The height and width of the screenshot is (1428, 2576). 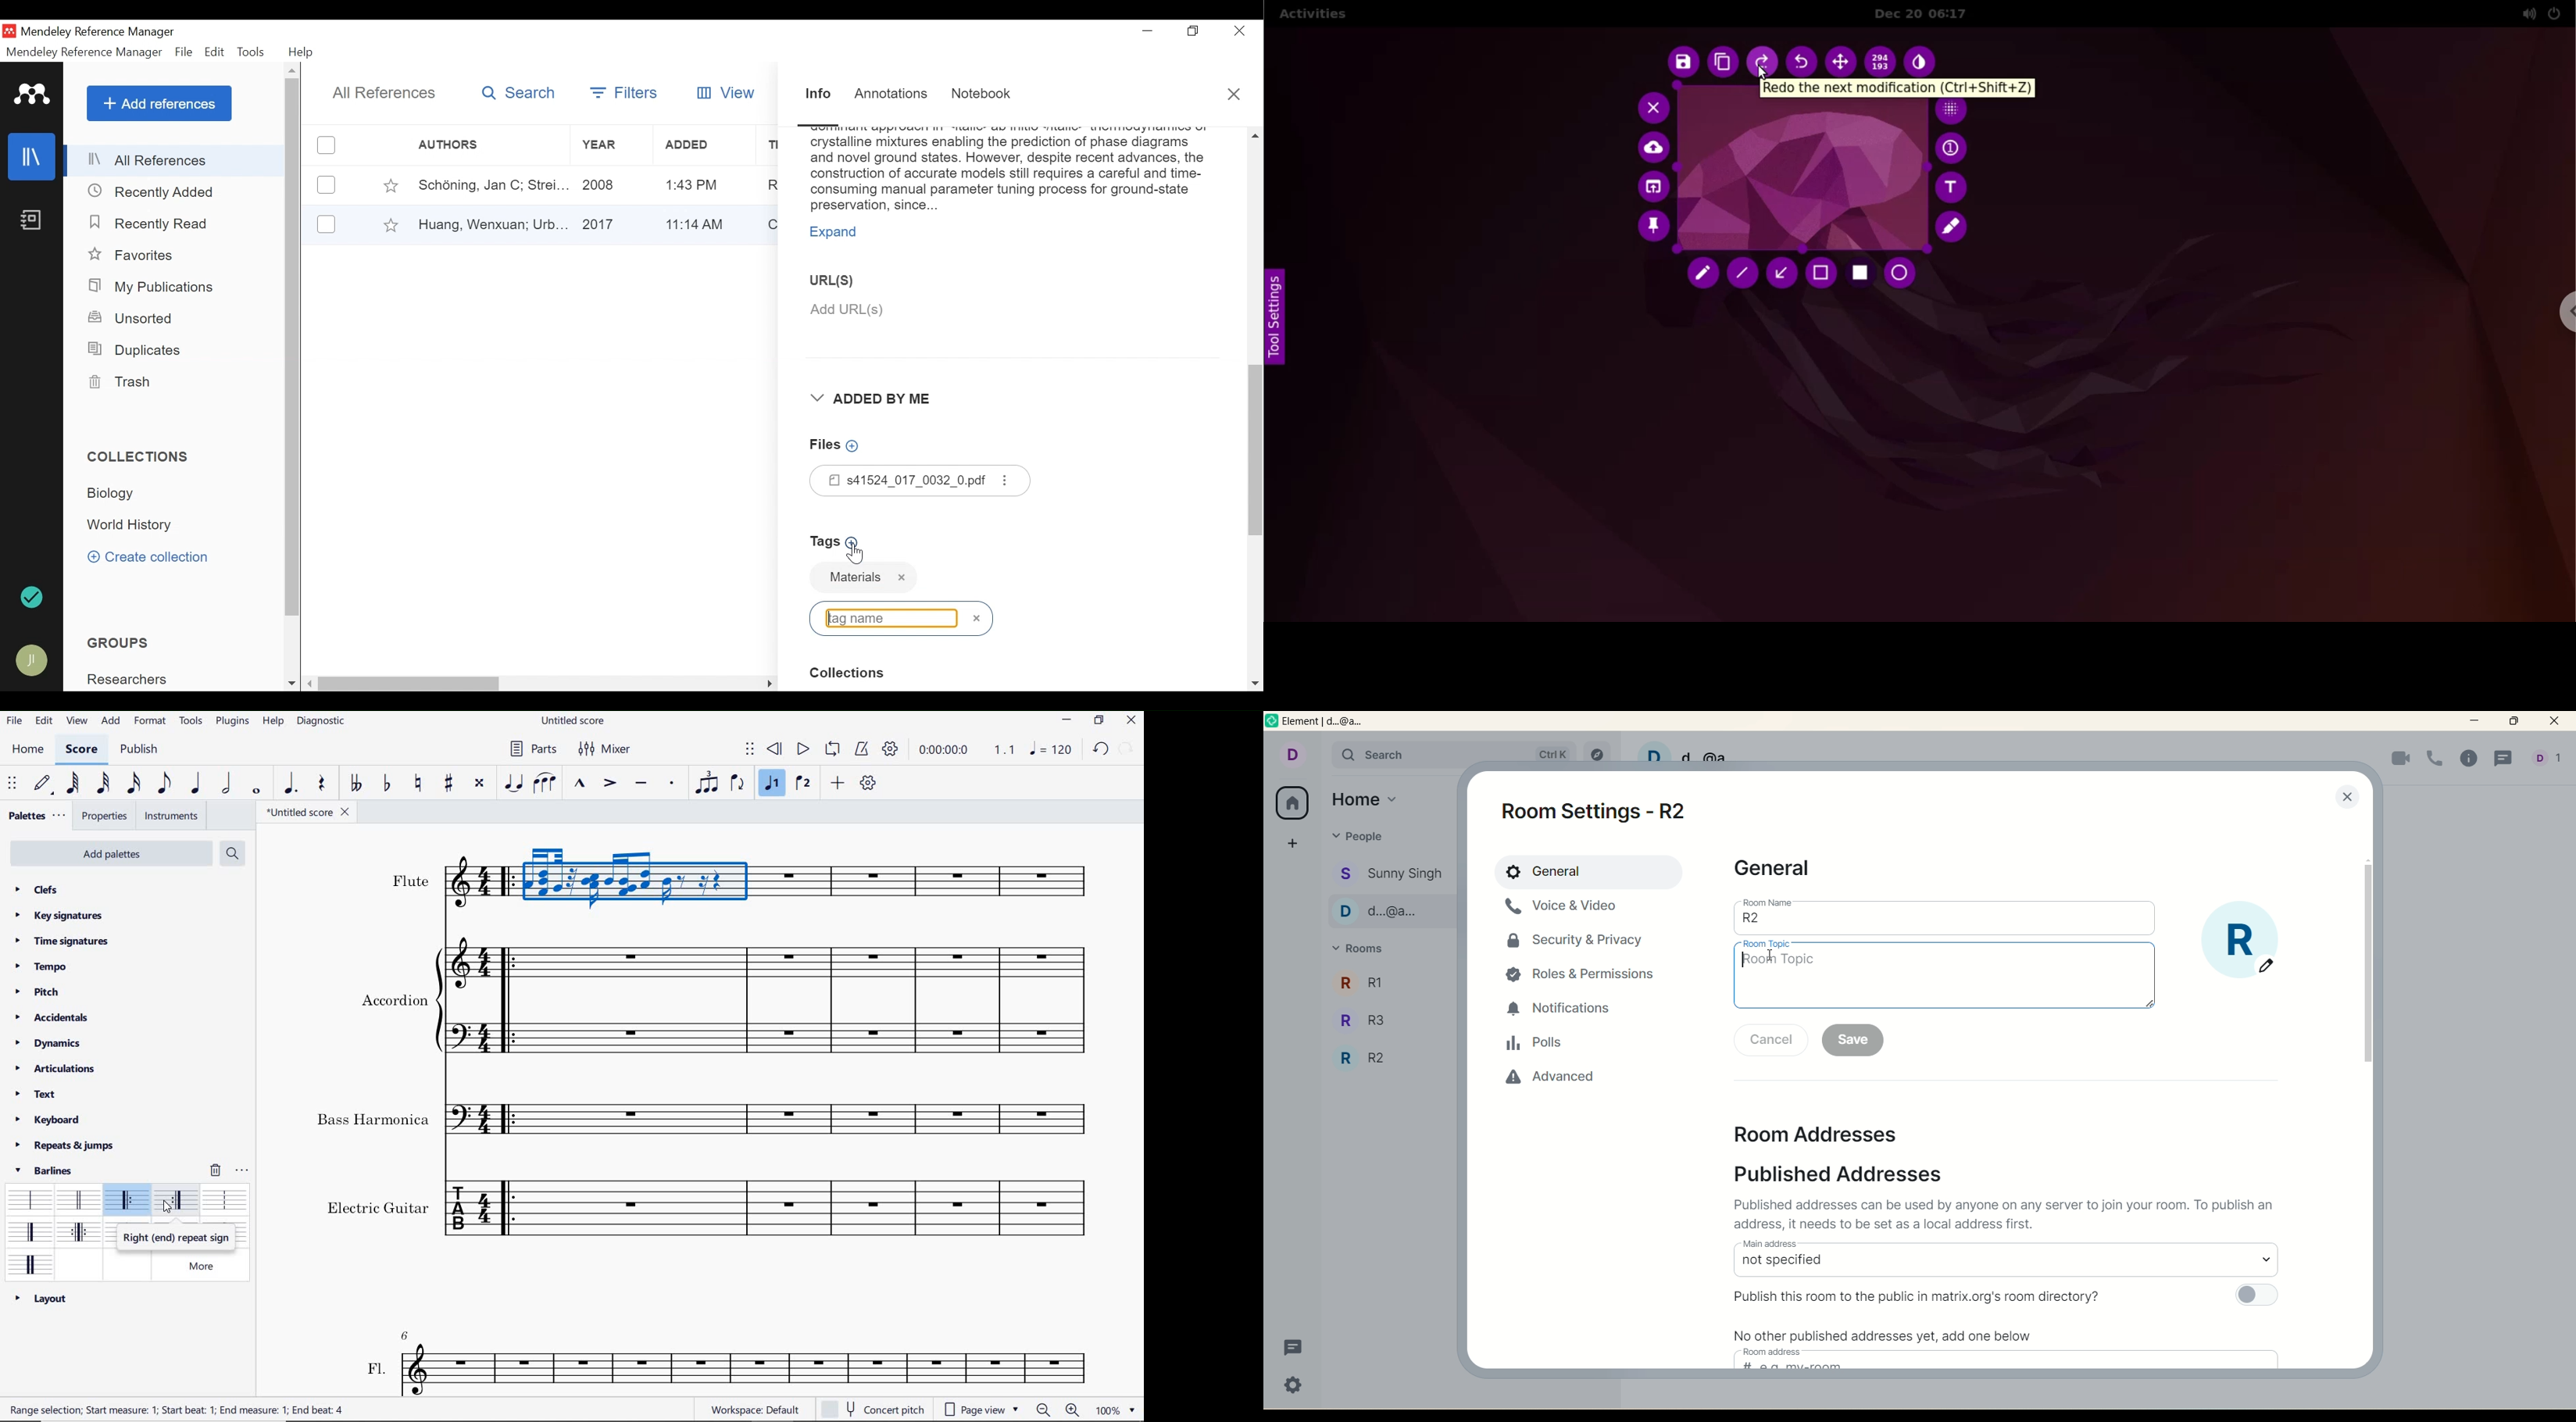 What do you see at coordinates (243, 1170) in the screenshot?
I see `options` at bounding box center [243, 1170].